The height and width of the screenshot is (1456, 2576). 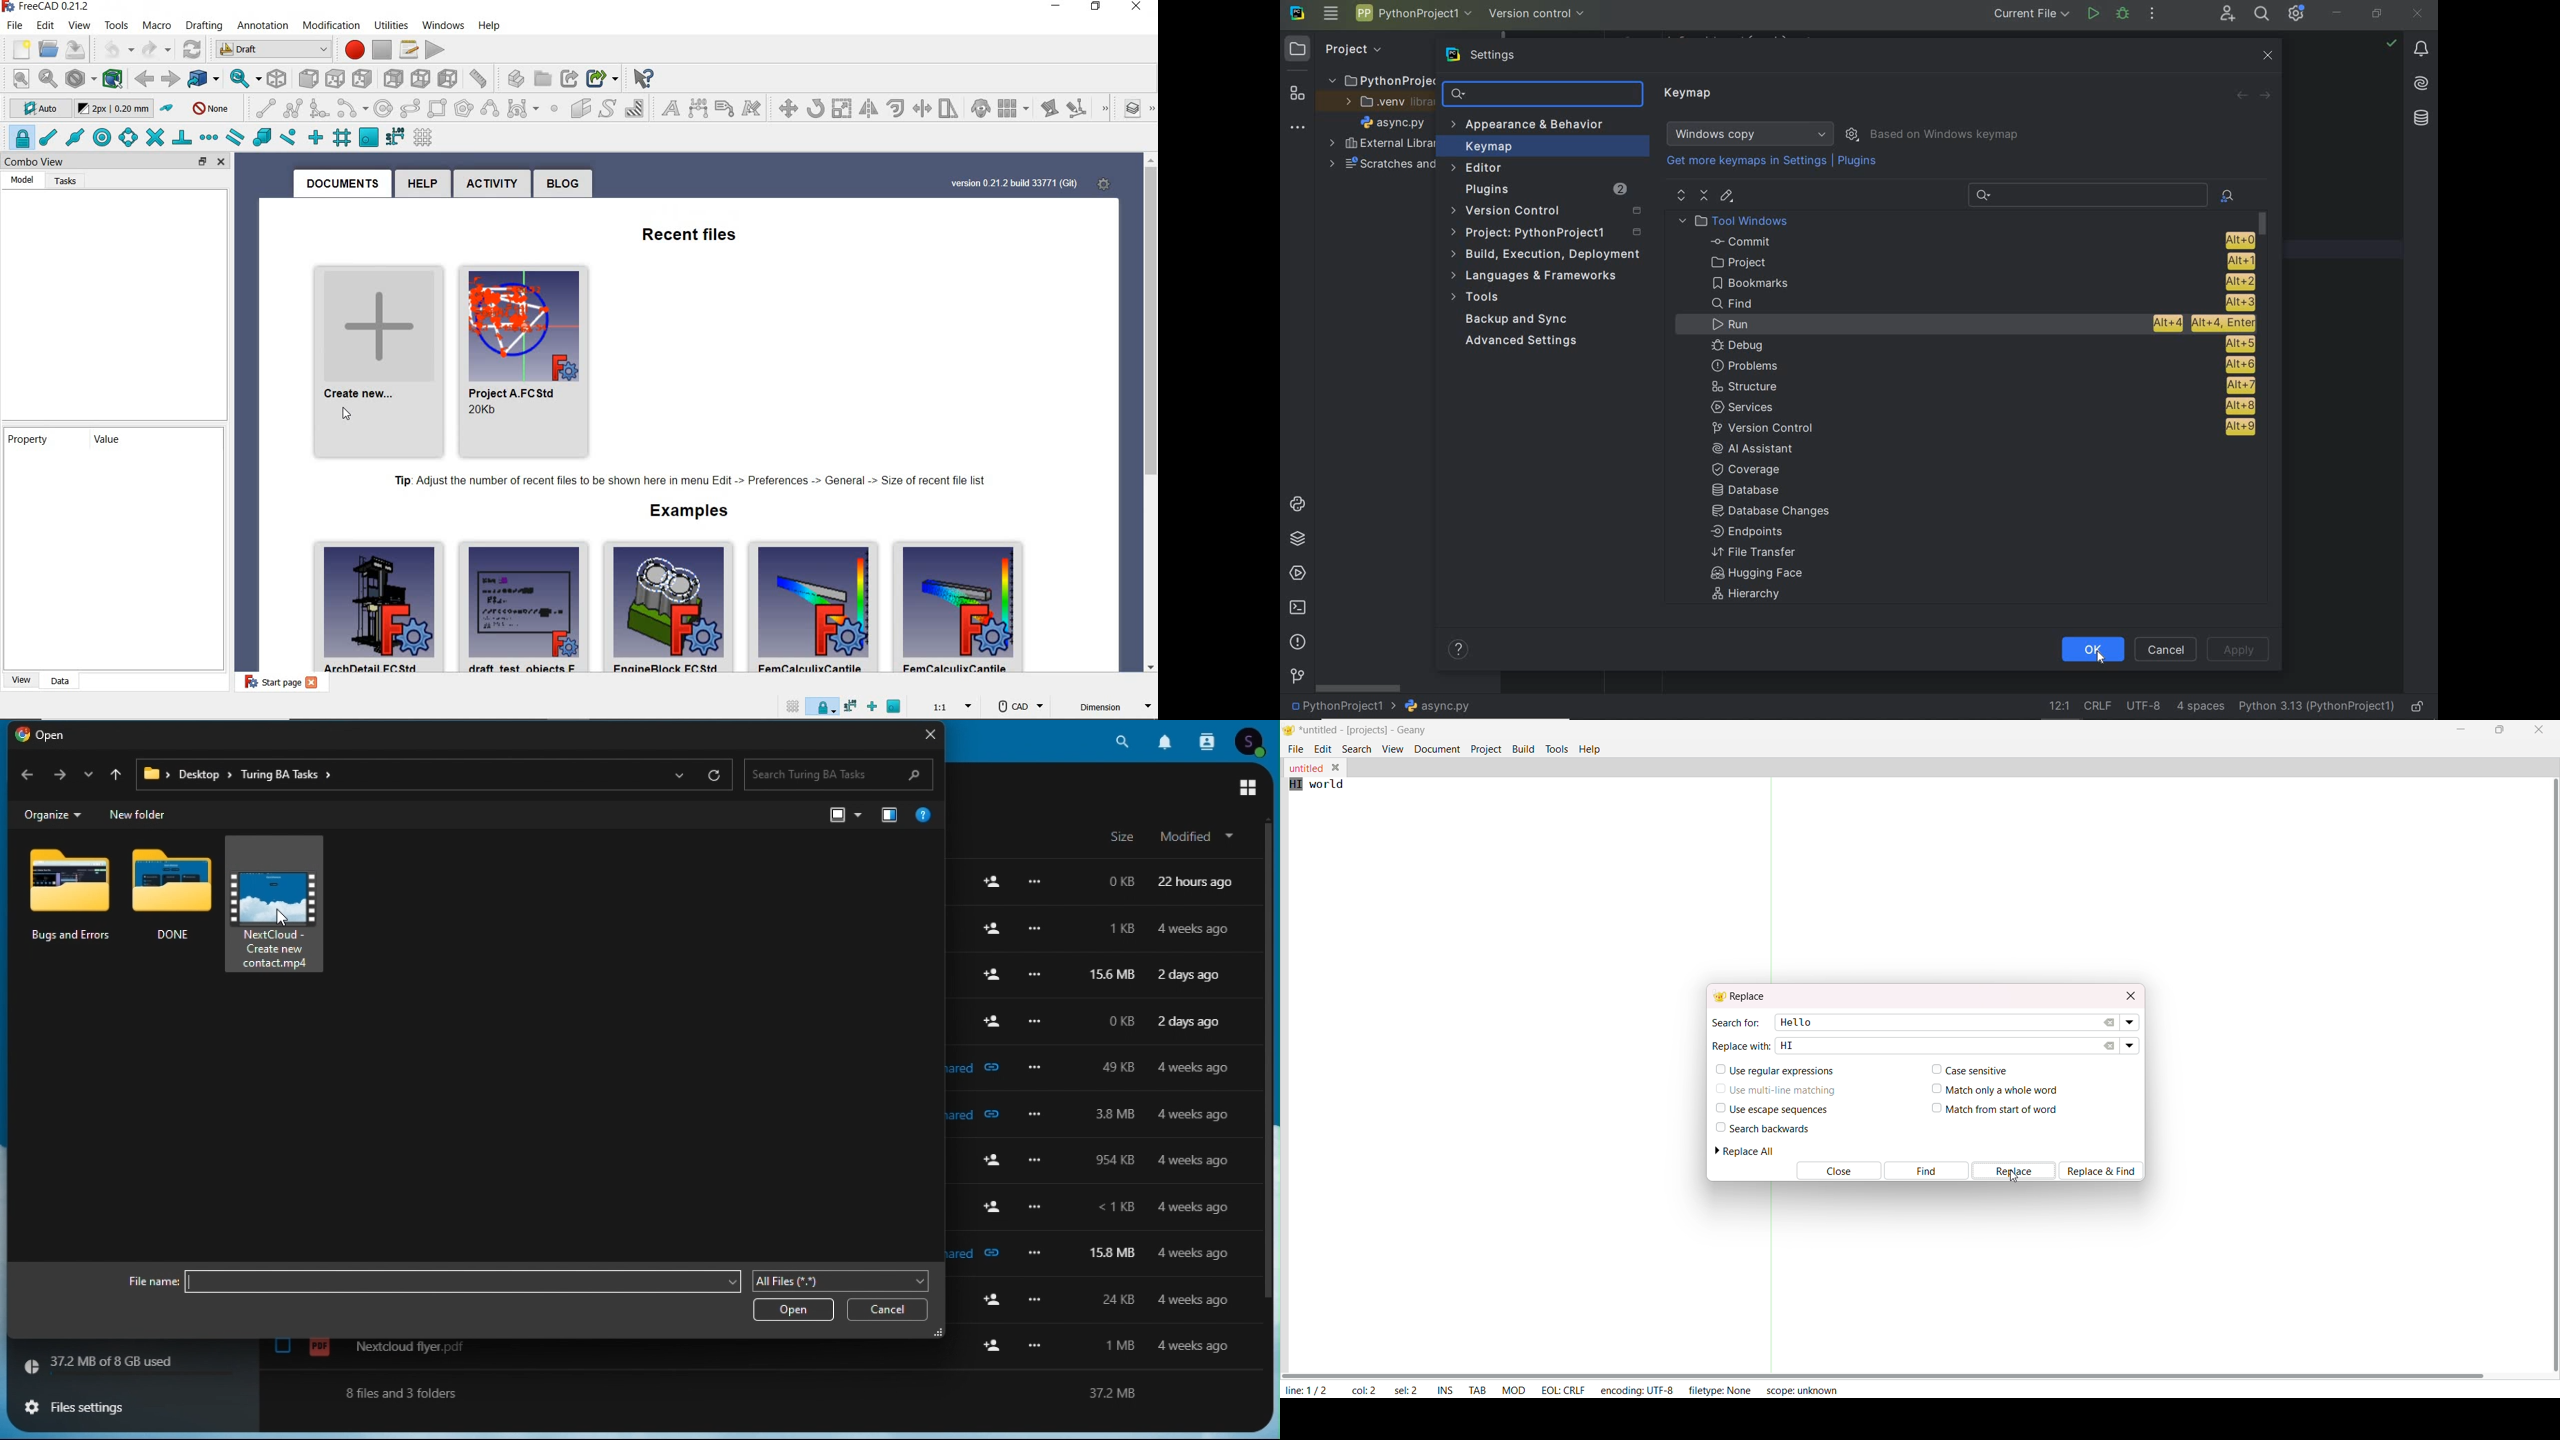 What do you see at coordinates (1794, 1021) in the screenshot?
I see `hello` at bounding box center [1794, 1021].